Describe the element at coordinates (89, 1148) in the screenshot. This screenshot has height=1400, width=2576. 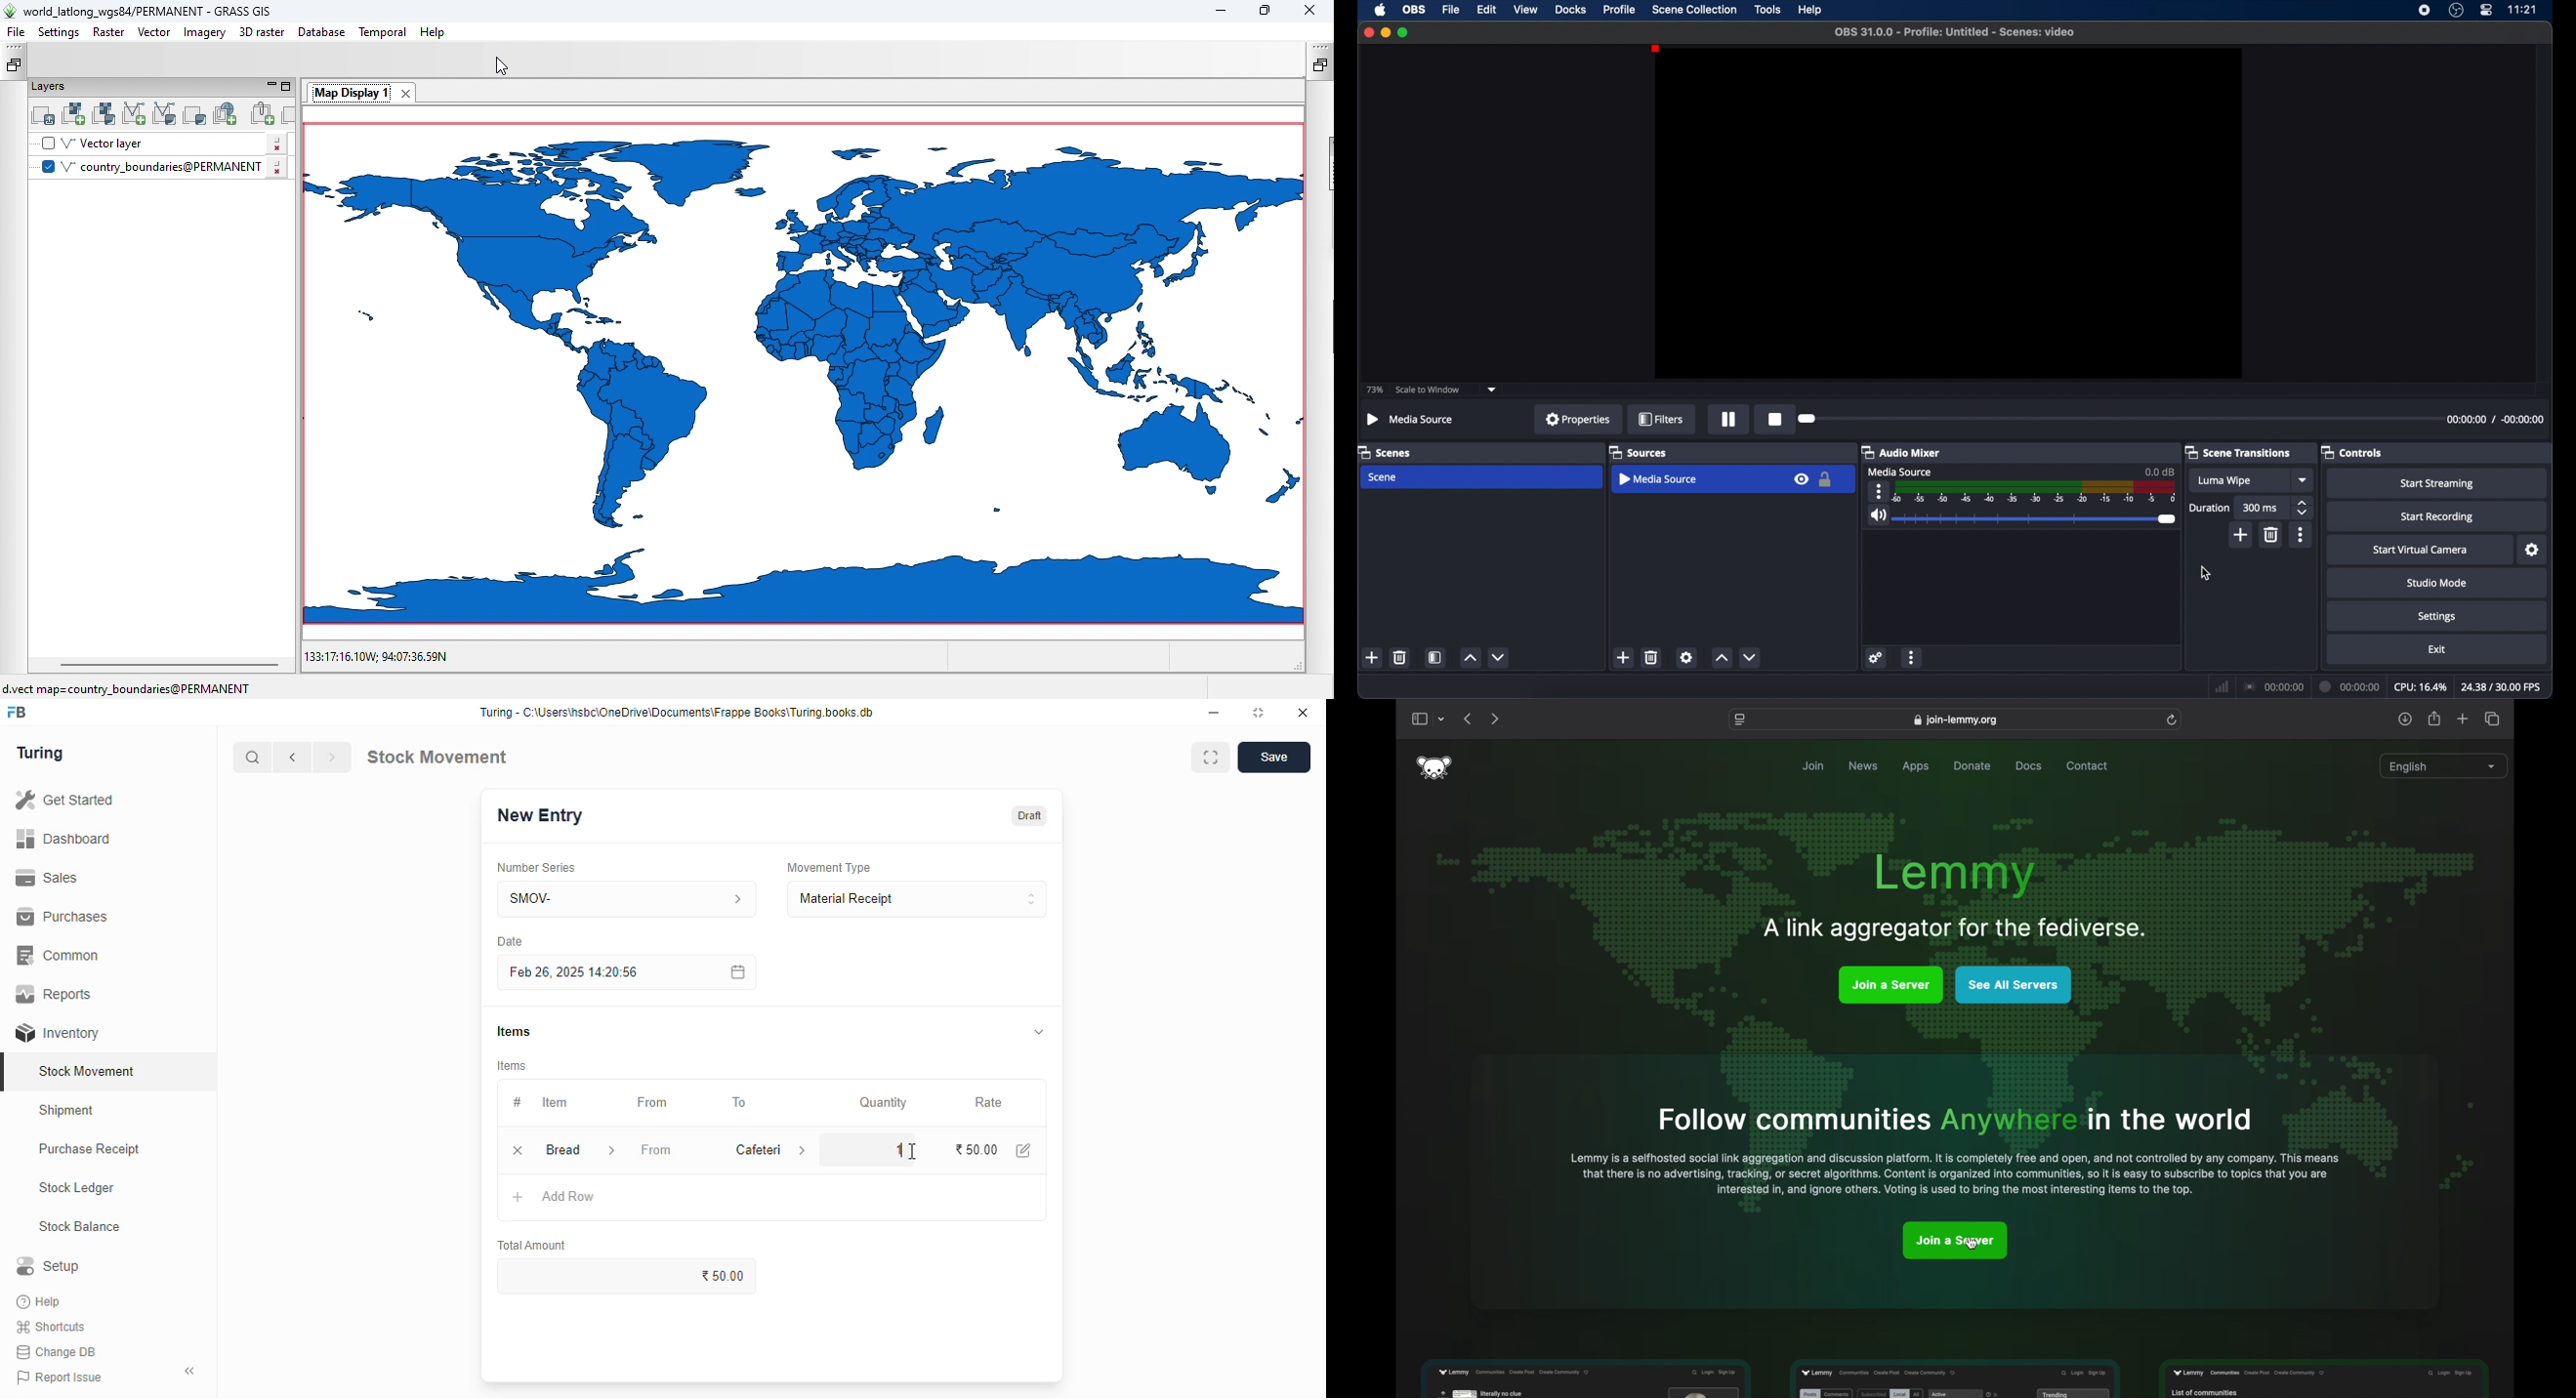
I see `purchase receipt` at that location.